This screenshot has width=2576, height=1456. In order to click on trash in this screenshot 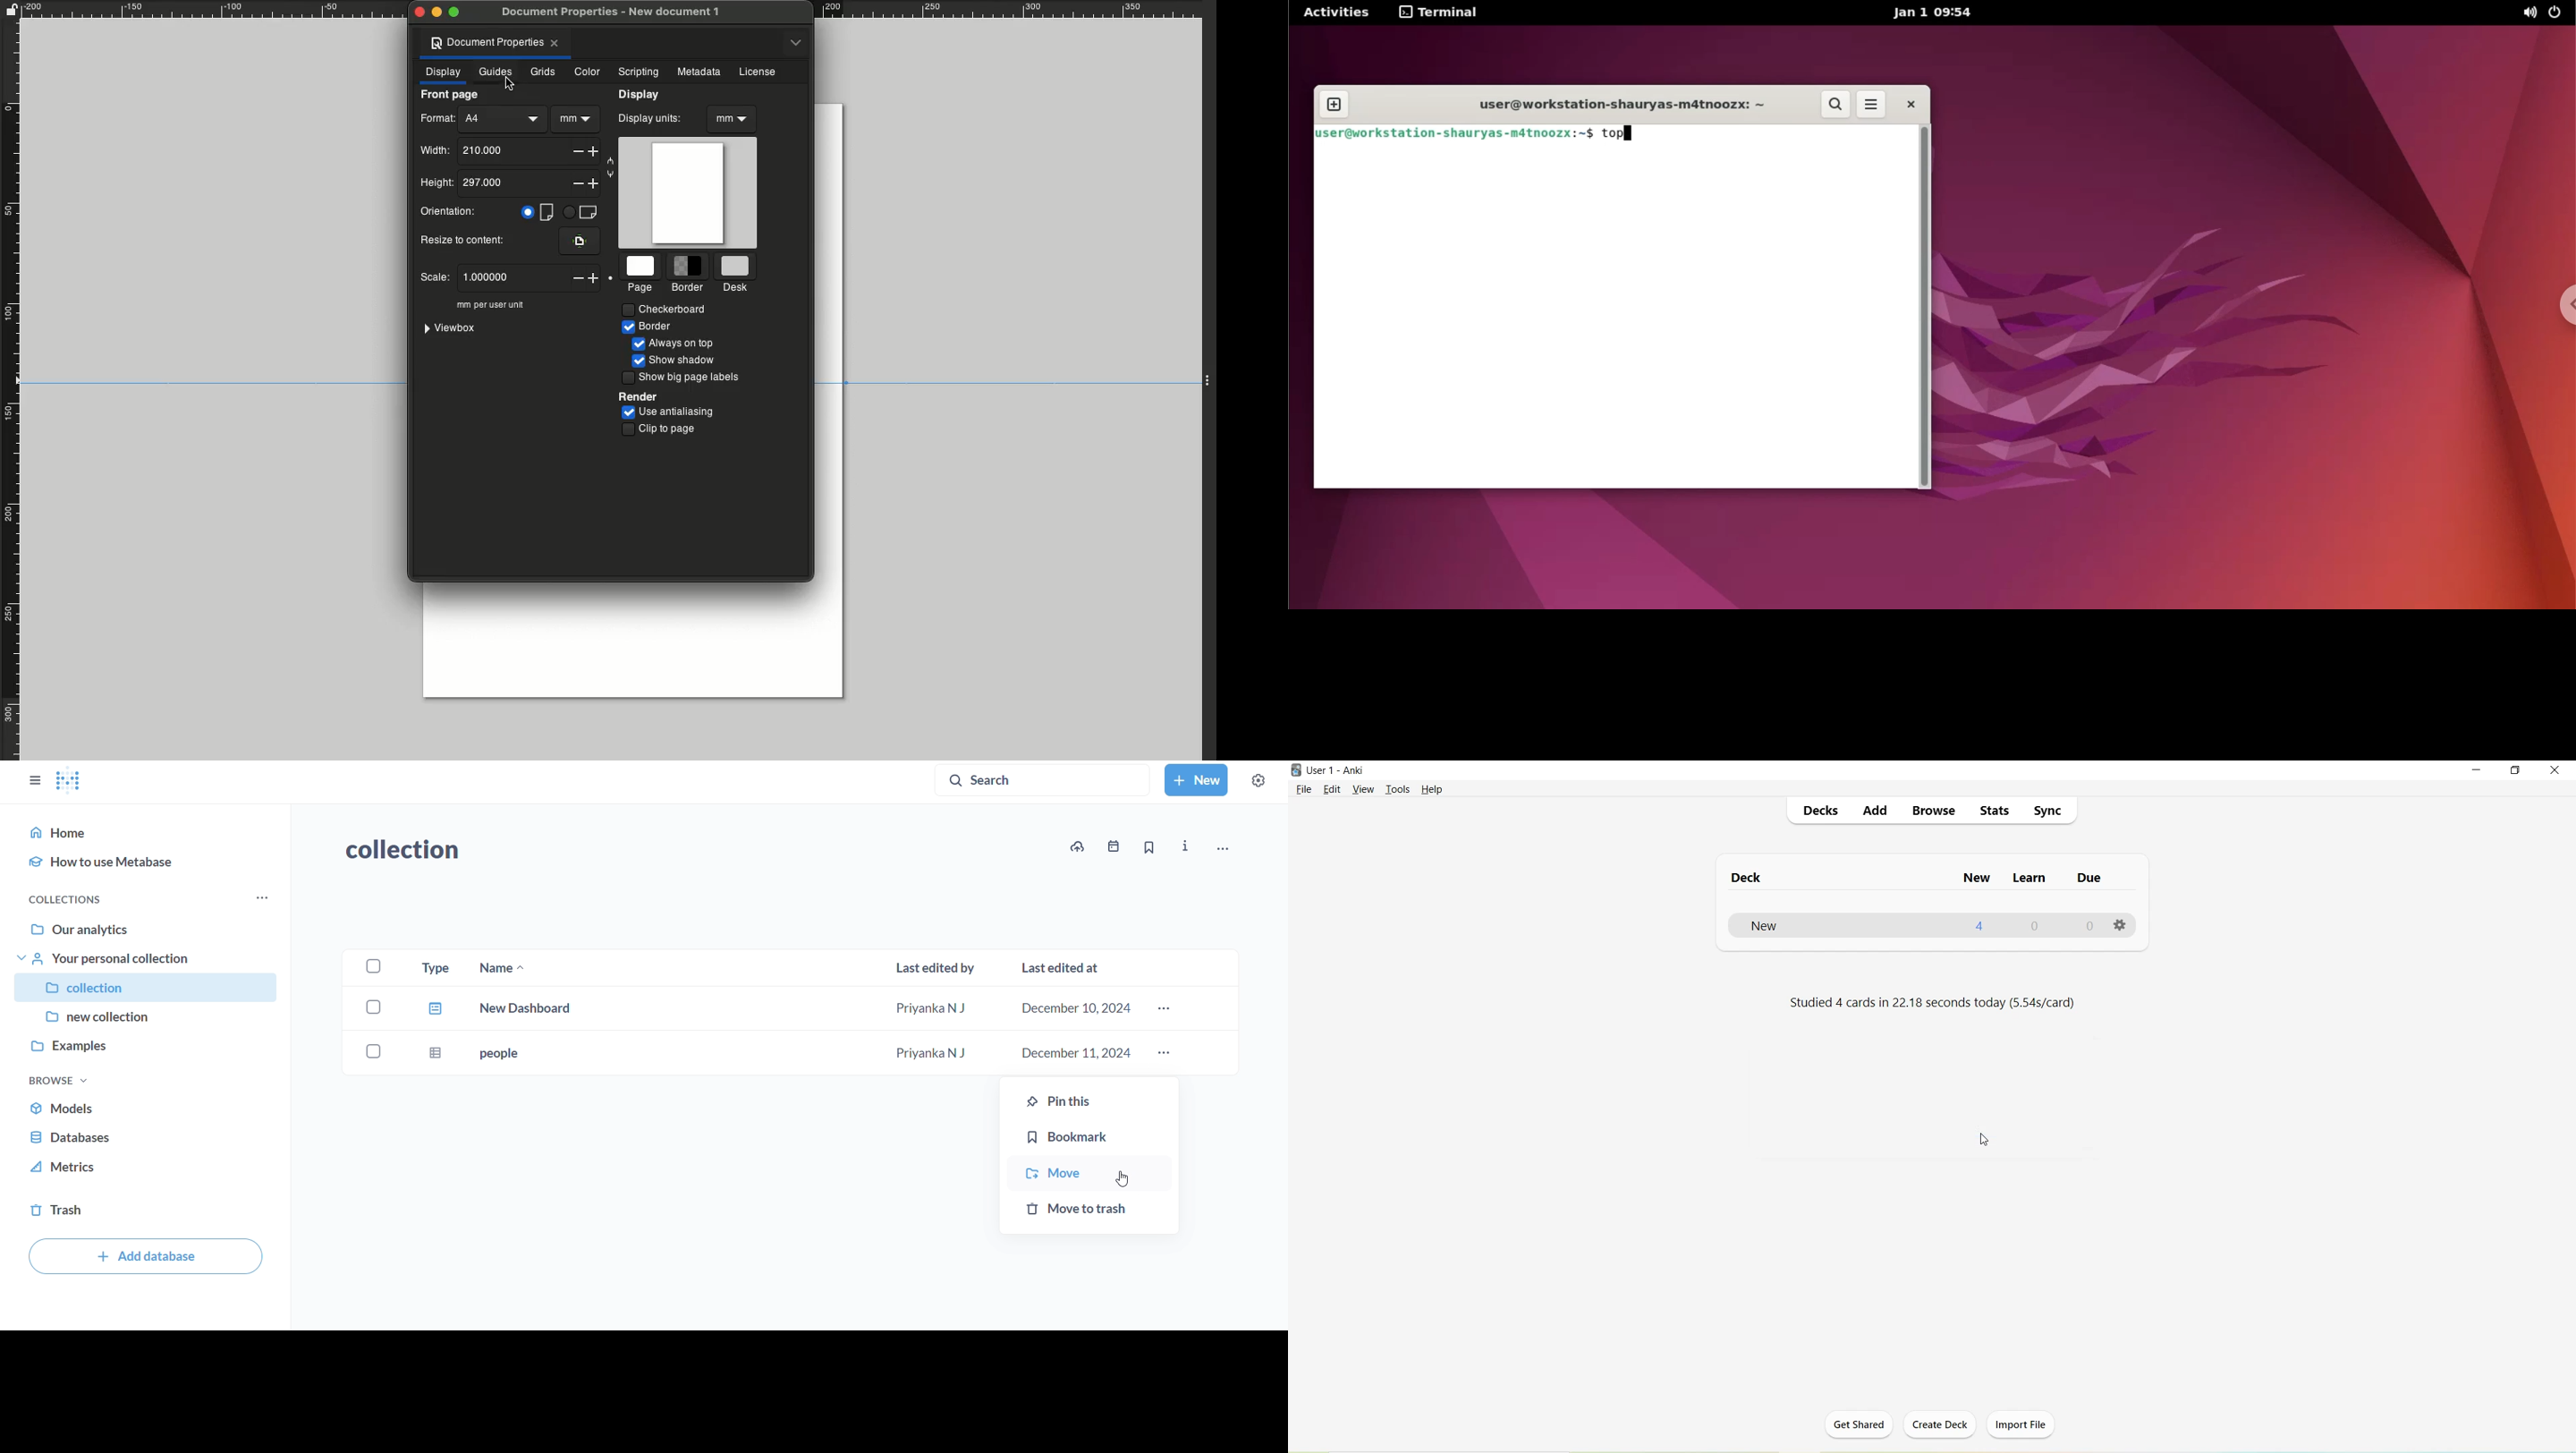, I will do `click(150, 1210)`.